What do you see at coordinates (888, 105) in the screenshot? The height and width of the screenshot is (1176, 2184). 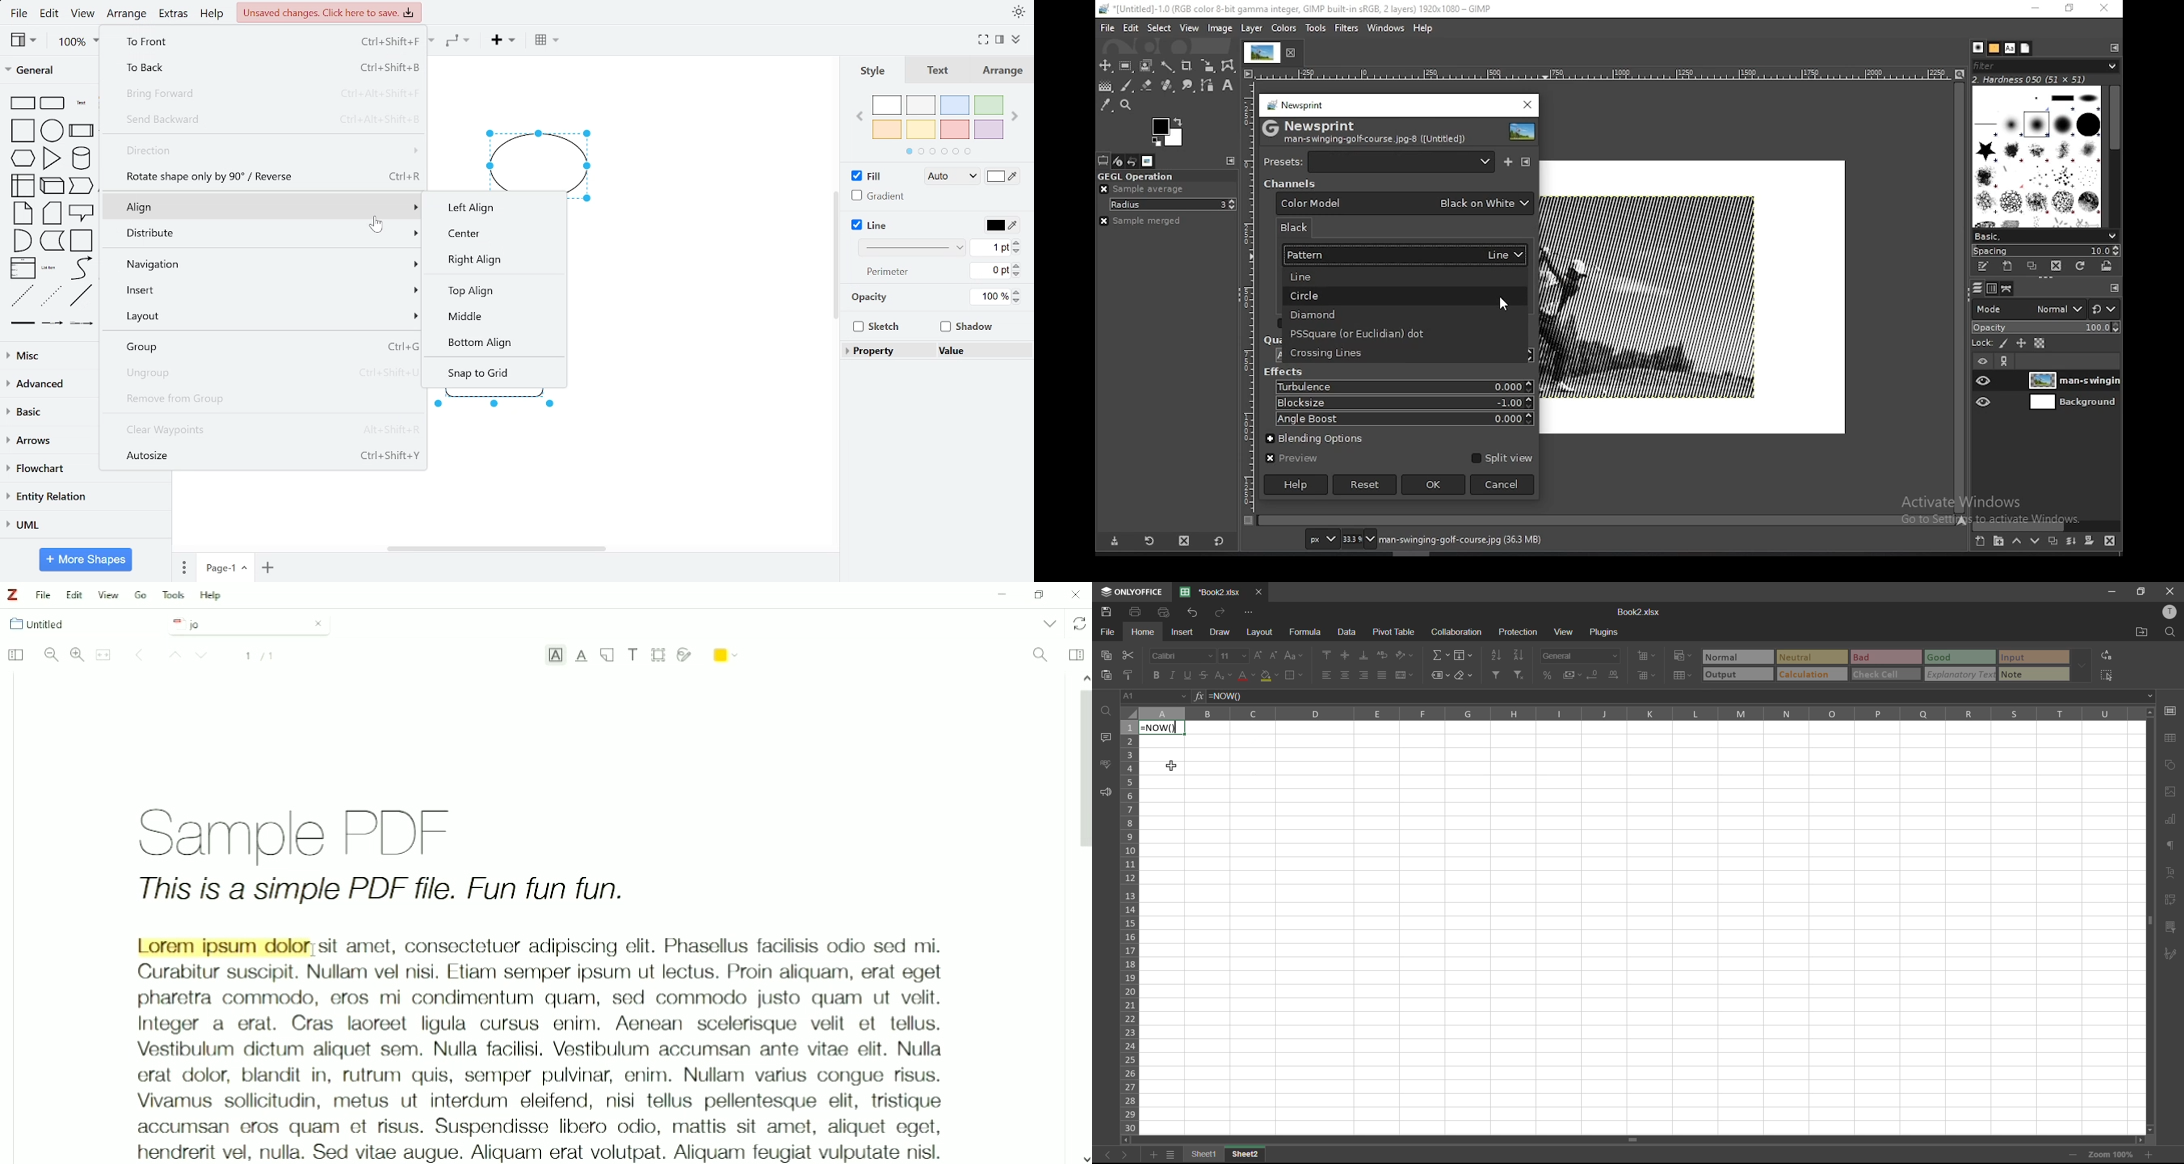 I see `white` at bounding box center [888, 105].